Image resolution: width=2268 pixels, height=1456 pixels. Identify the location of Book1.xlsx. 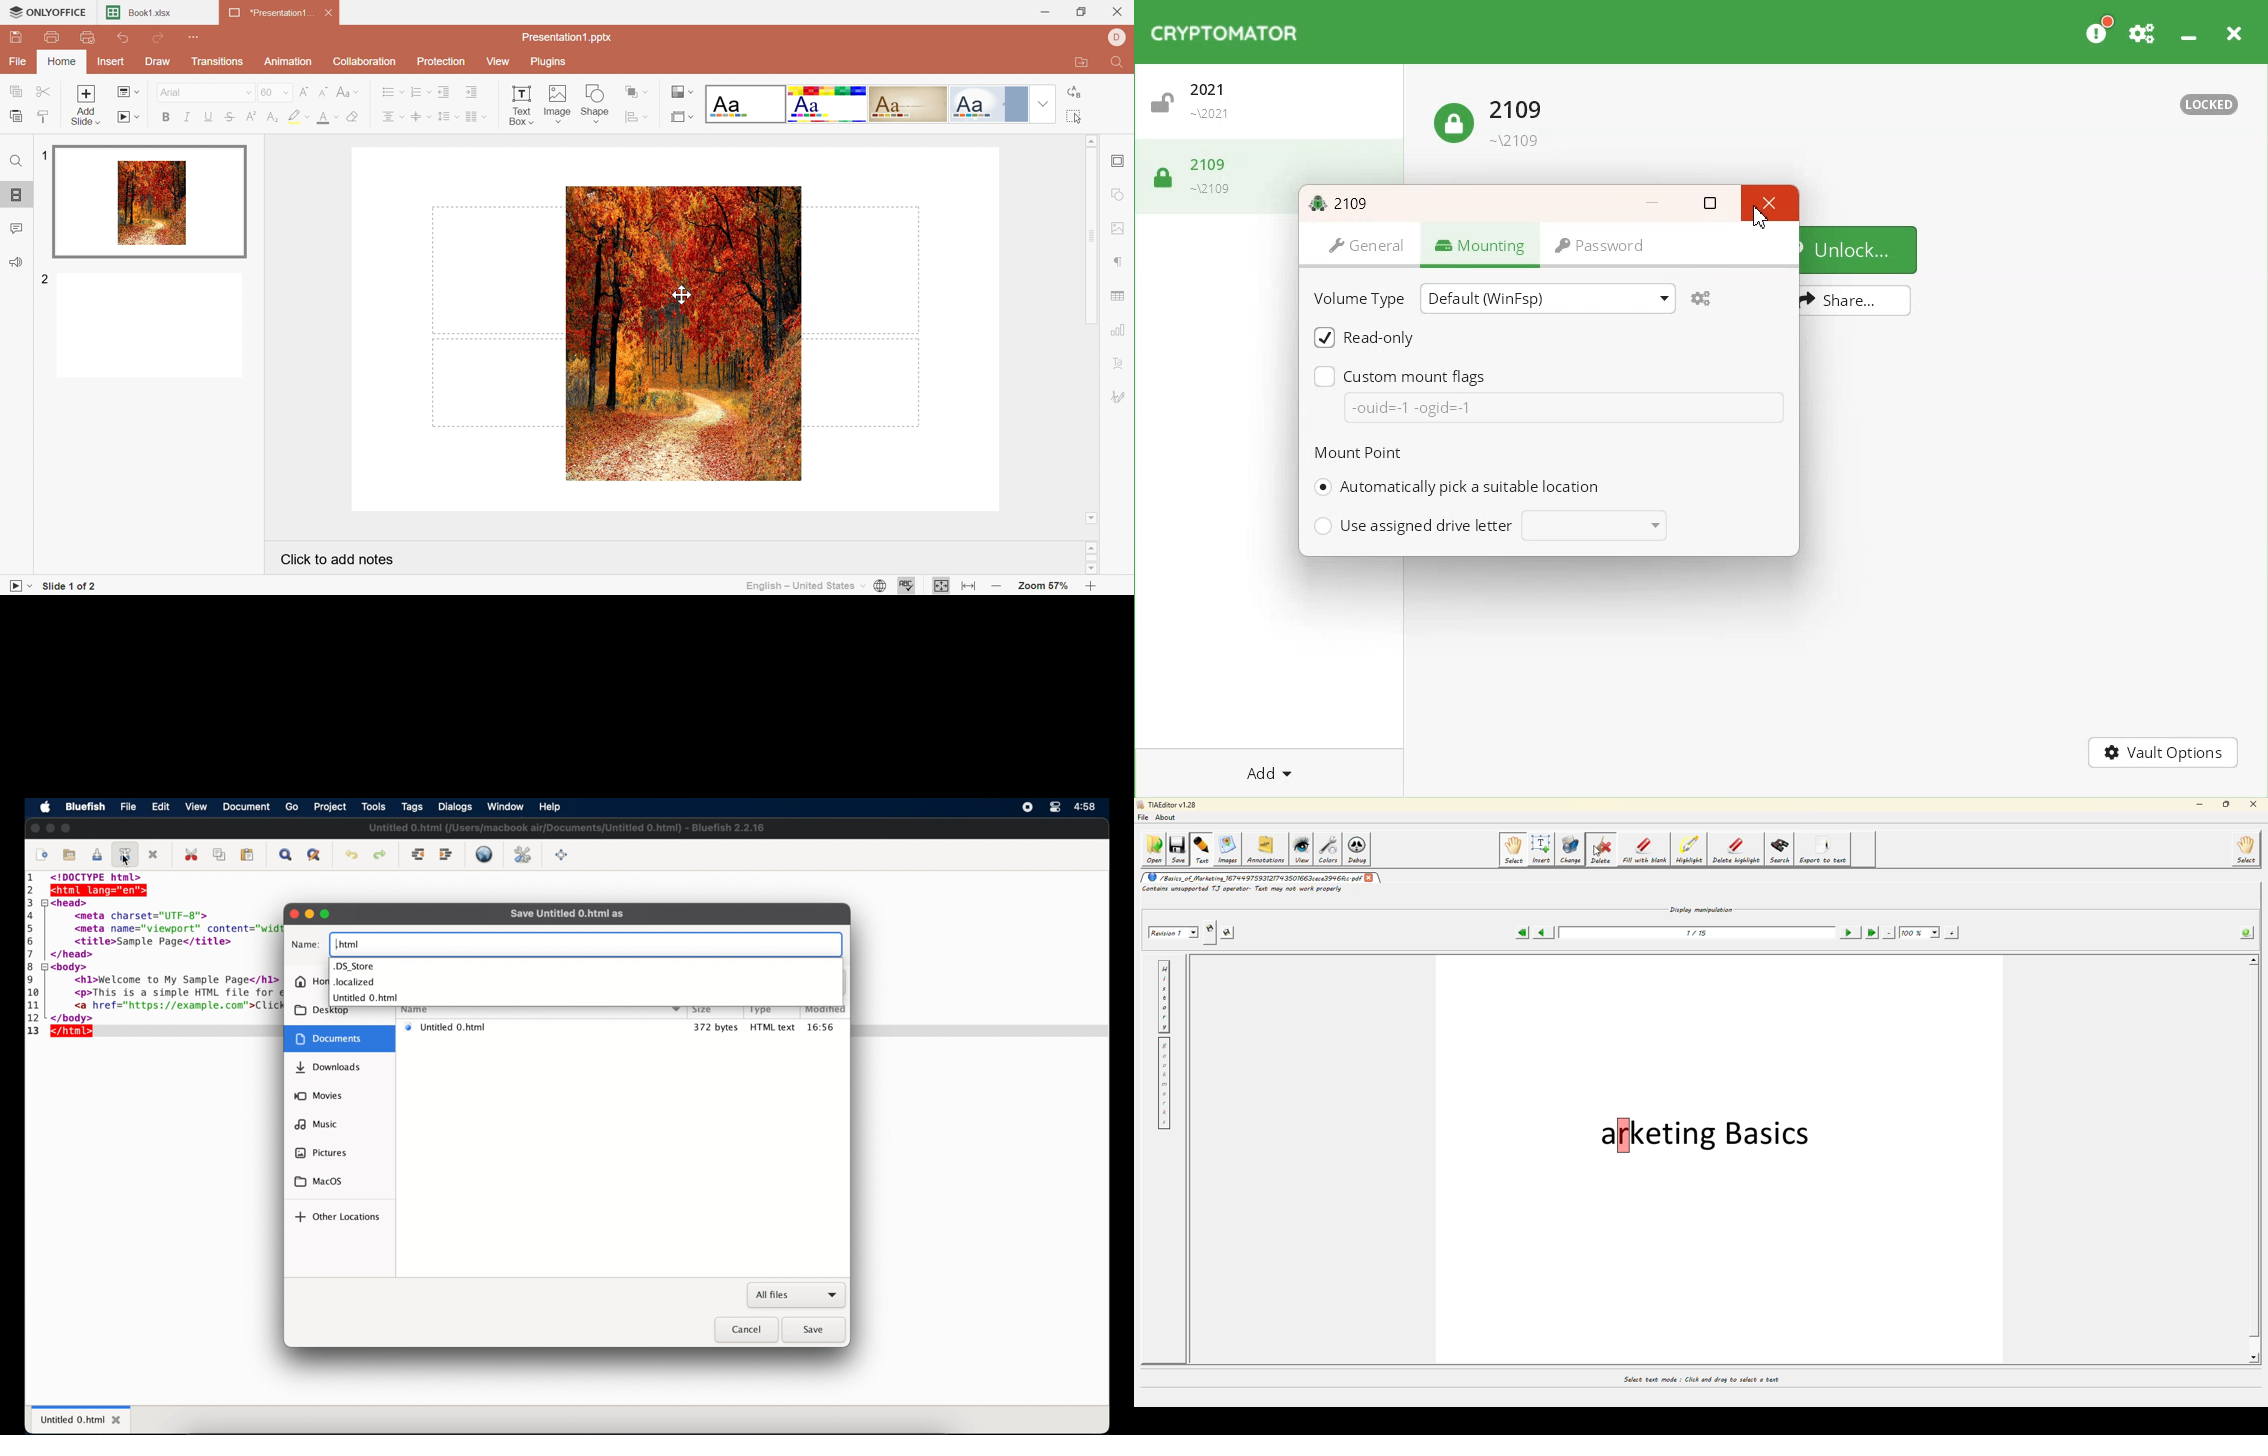
(143, 13).